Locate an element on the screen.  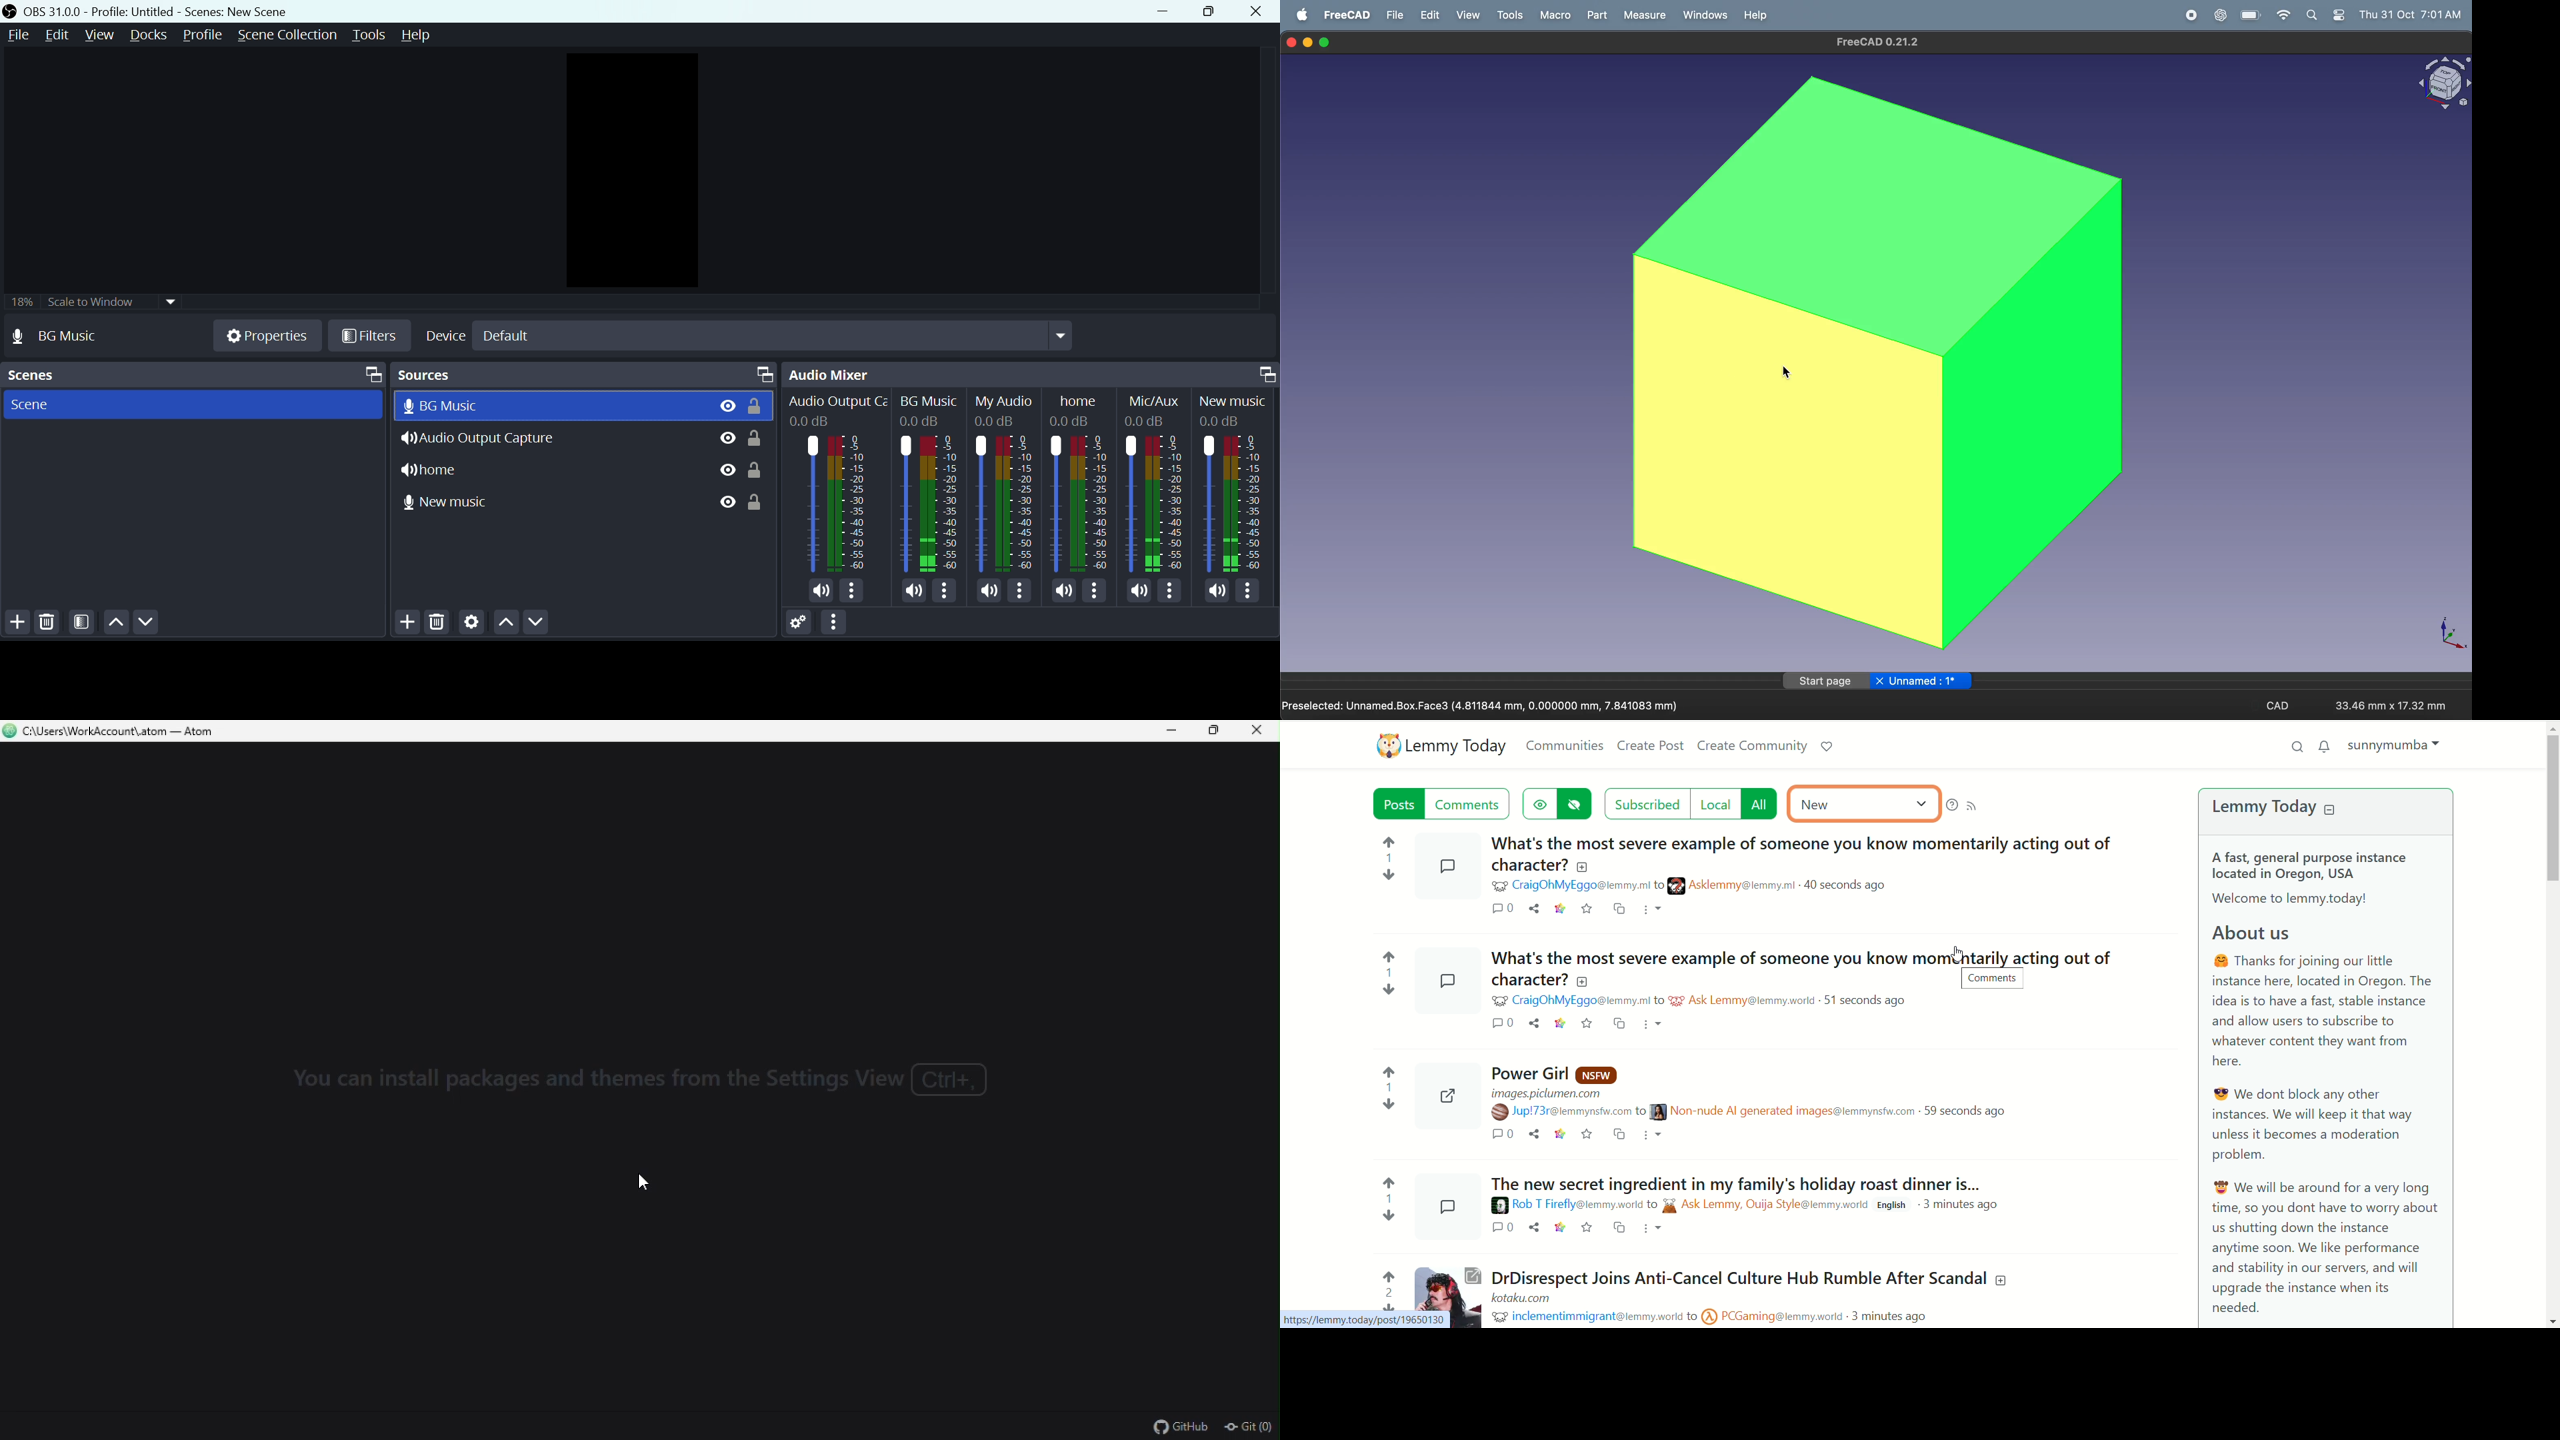
New Music is located at coordinates (1237, 484).